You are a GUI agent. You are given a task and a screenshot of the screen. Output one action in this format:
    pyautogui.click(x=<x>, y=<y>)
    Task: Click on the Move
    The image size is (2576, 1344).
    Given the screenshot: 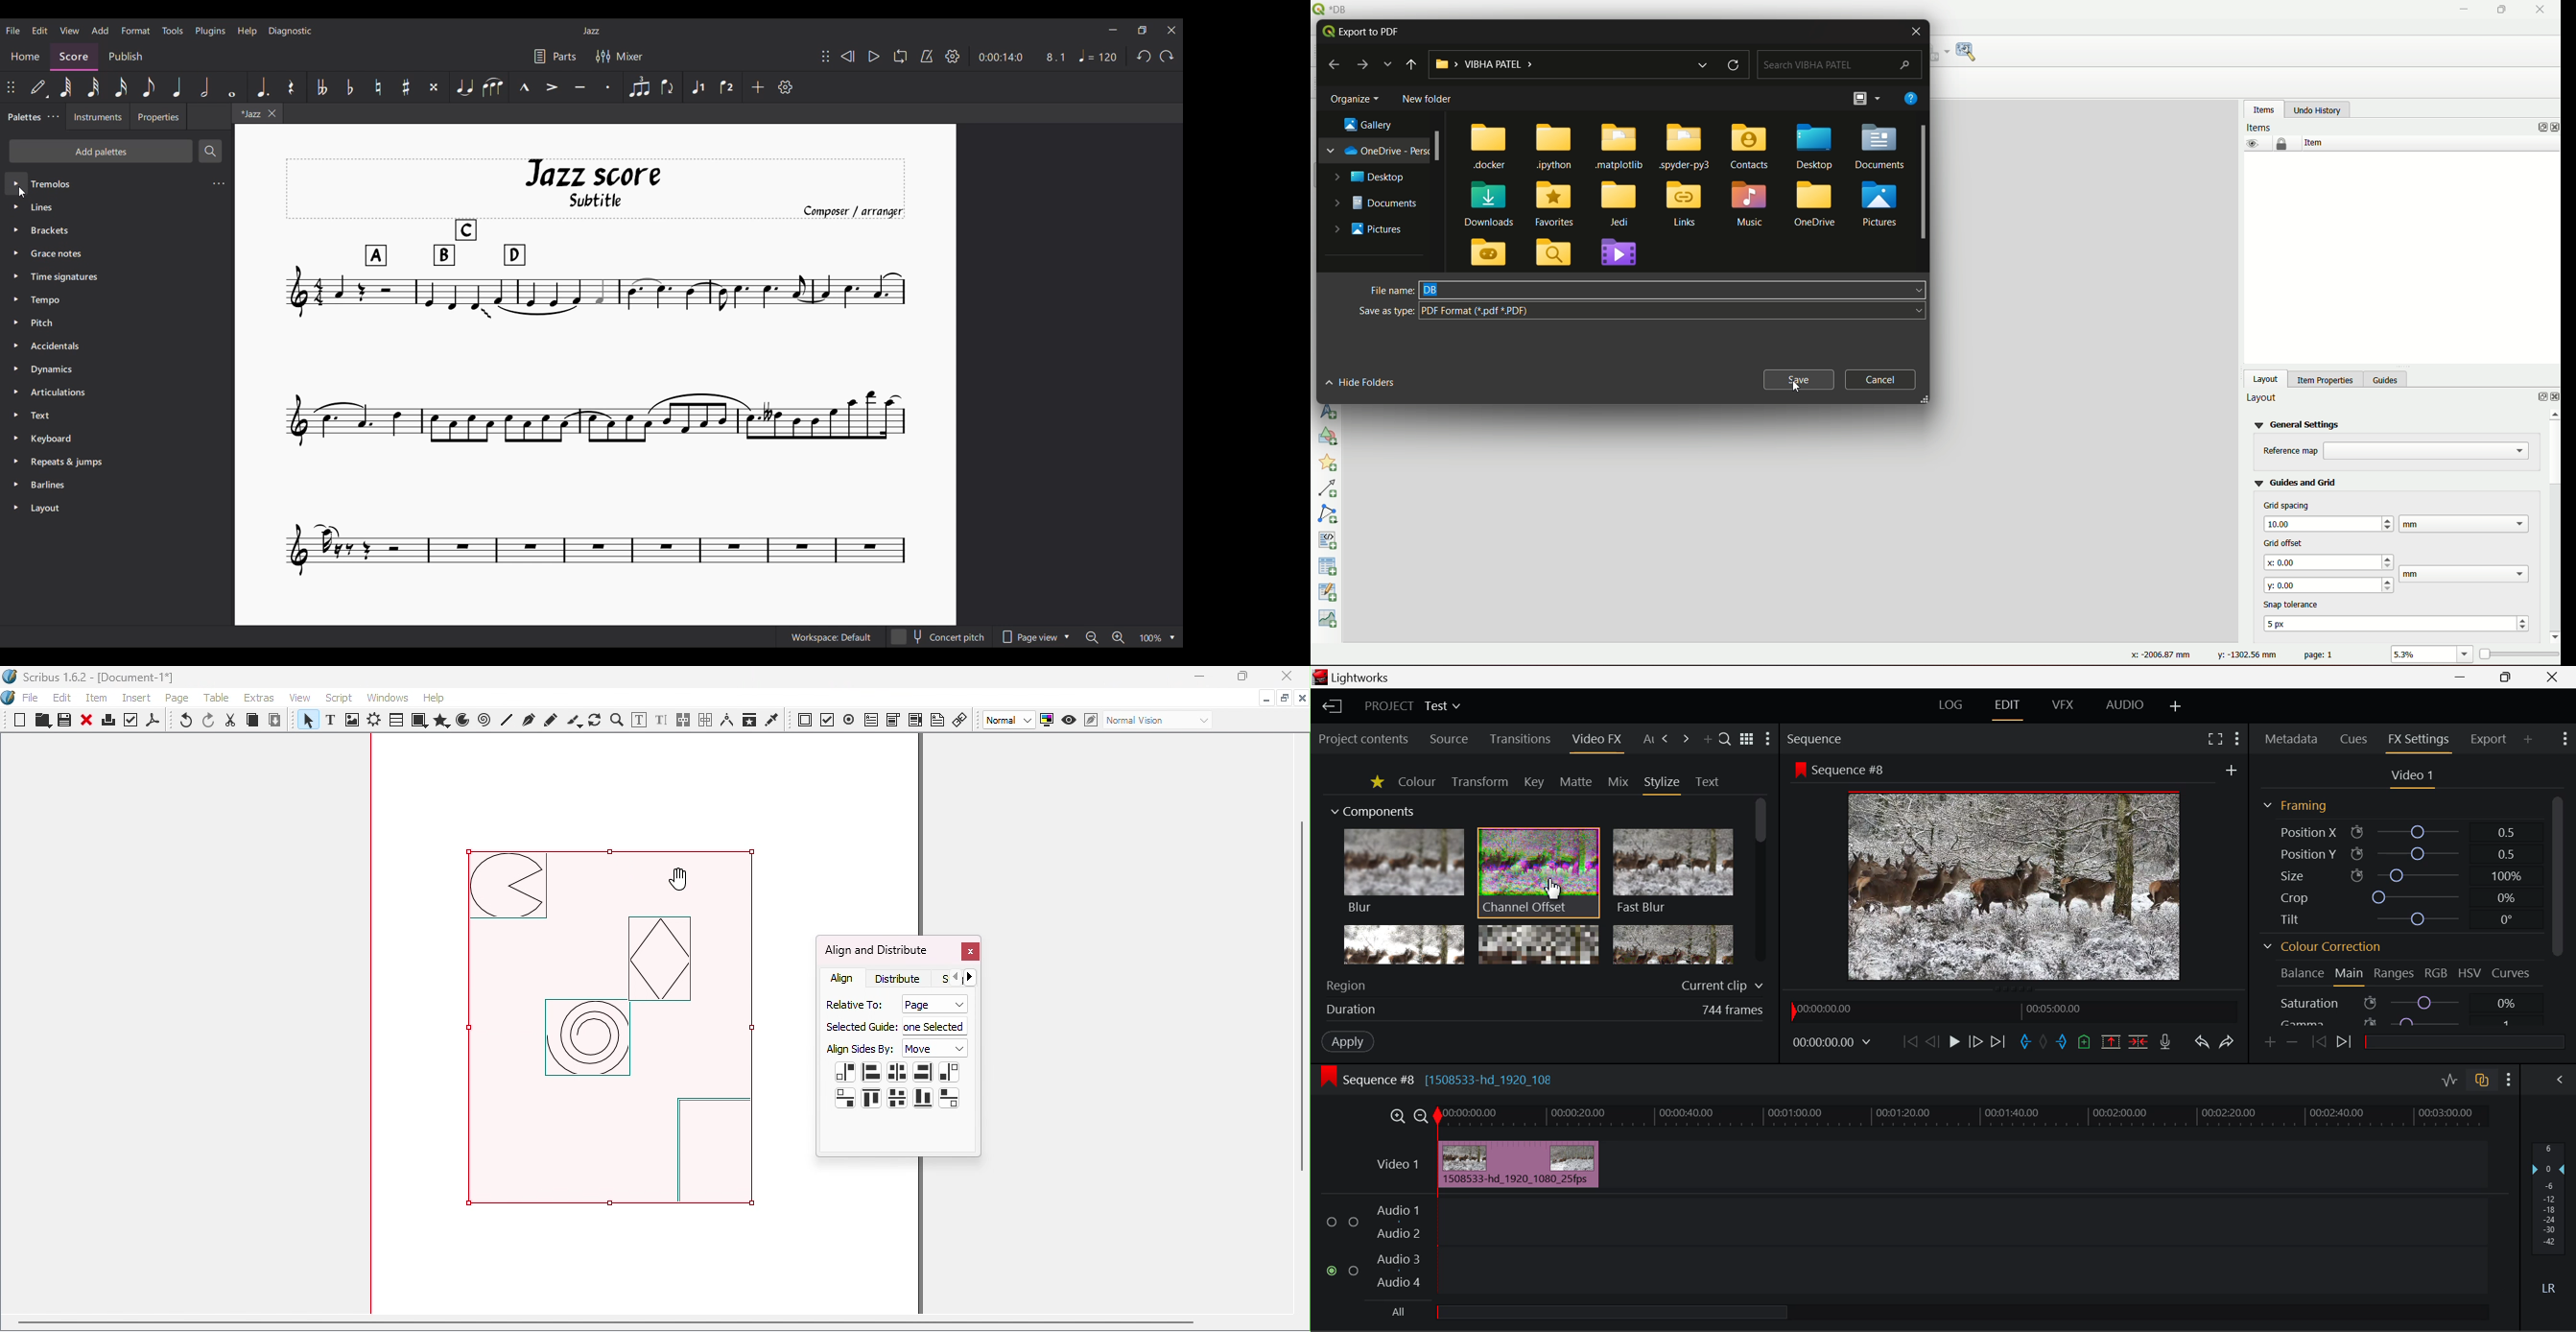 What is the action you would take?
    pyautogui.click(x=936, y=1049)
    